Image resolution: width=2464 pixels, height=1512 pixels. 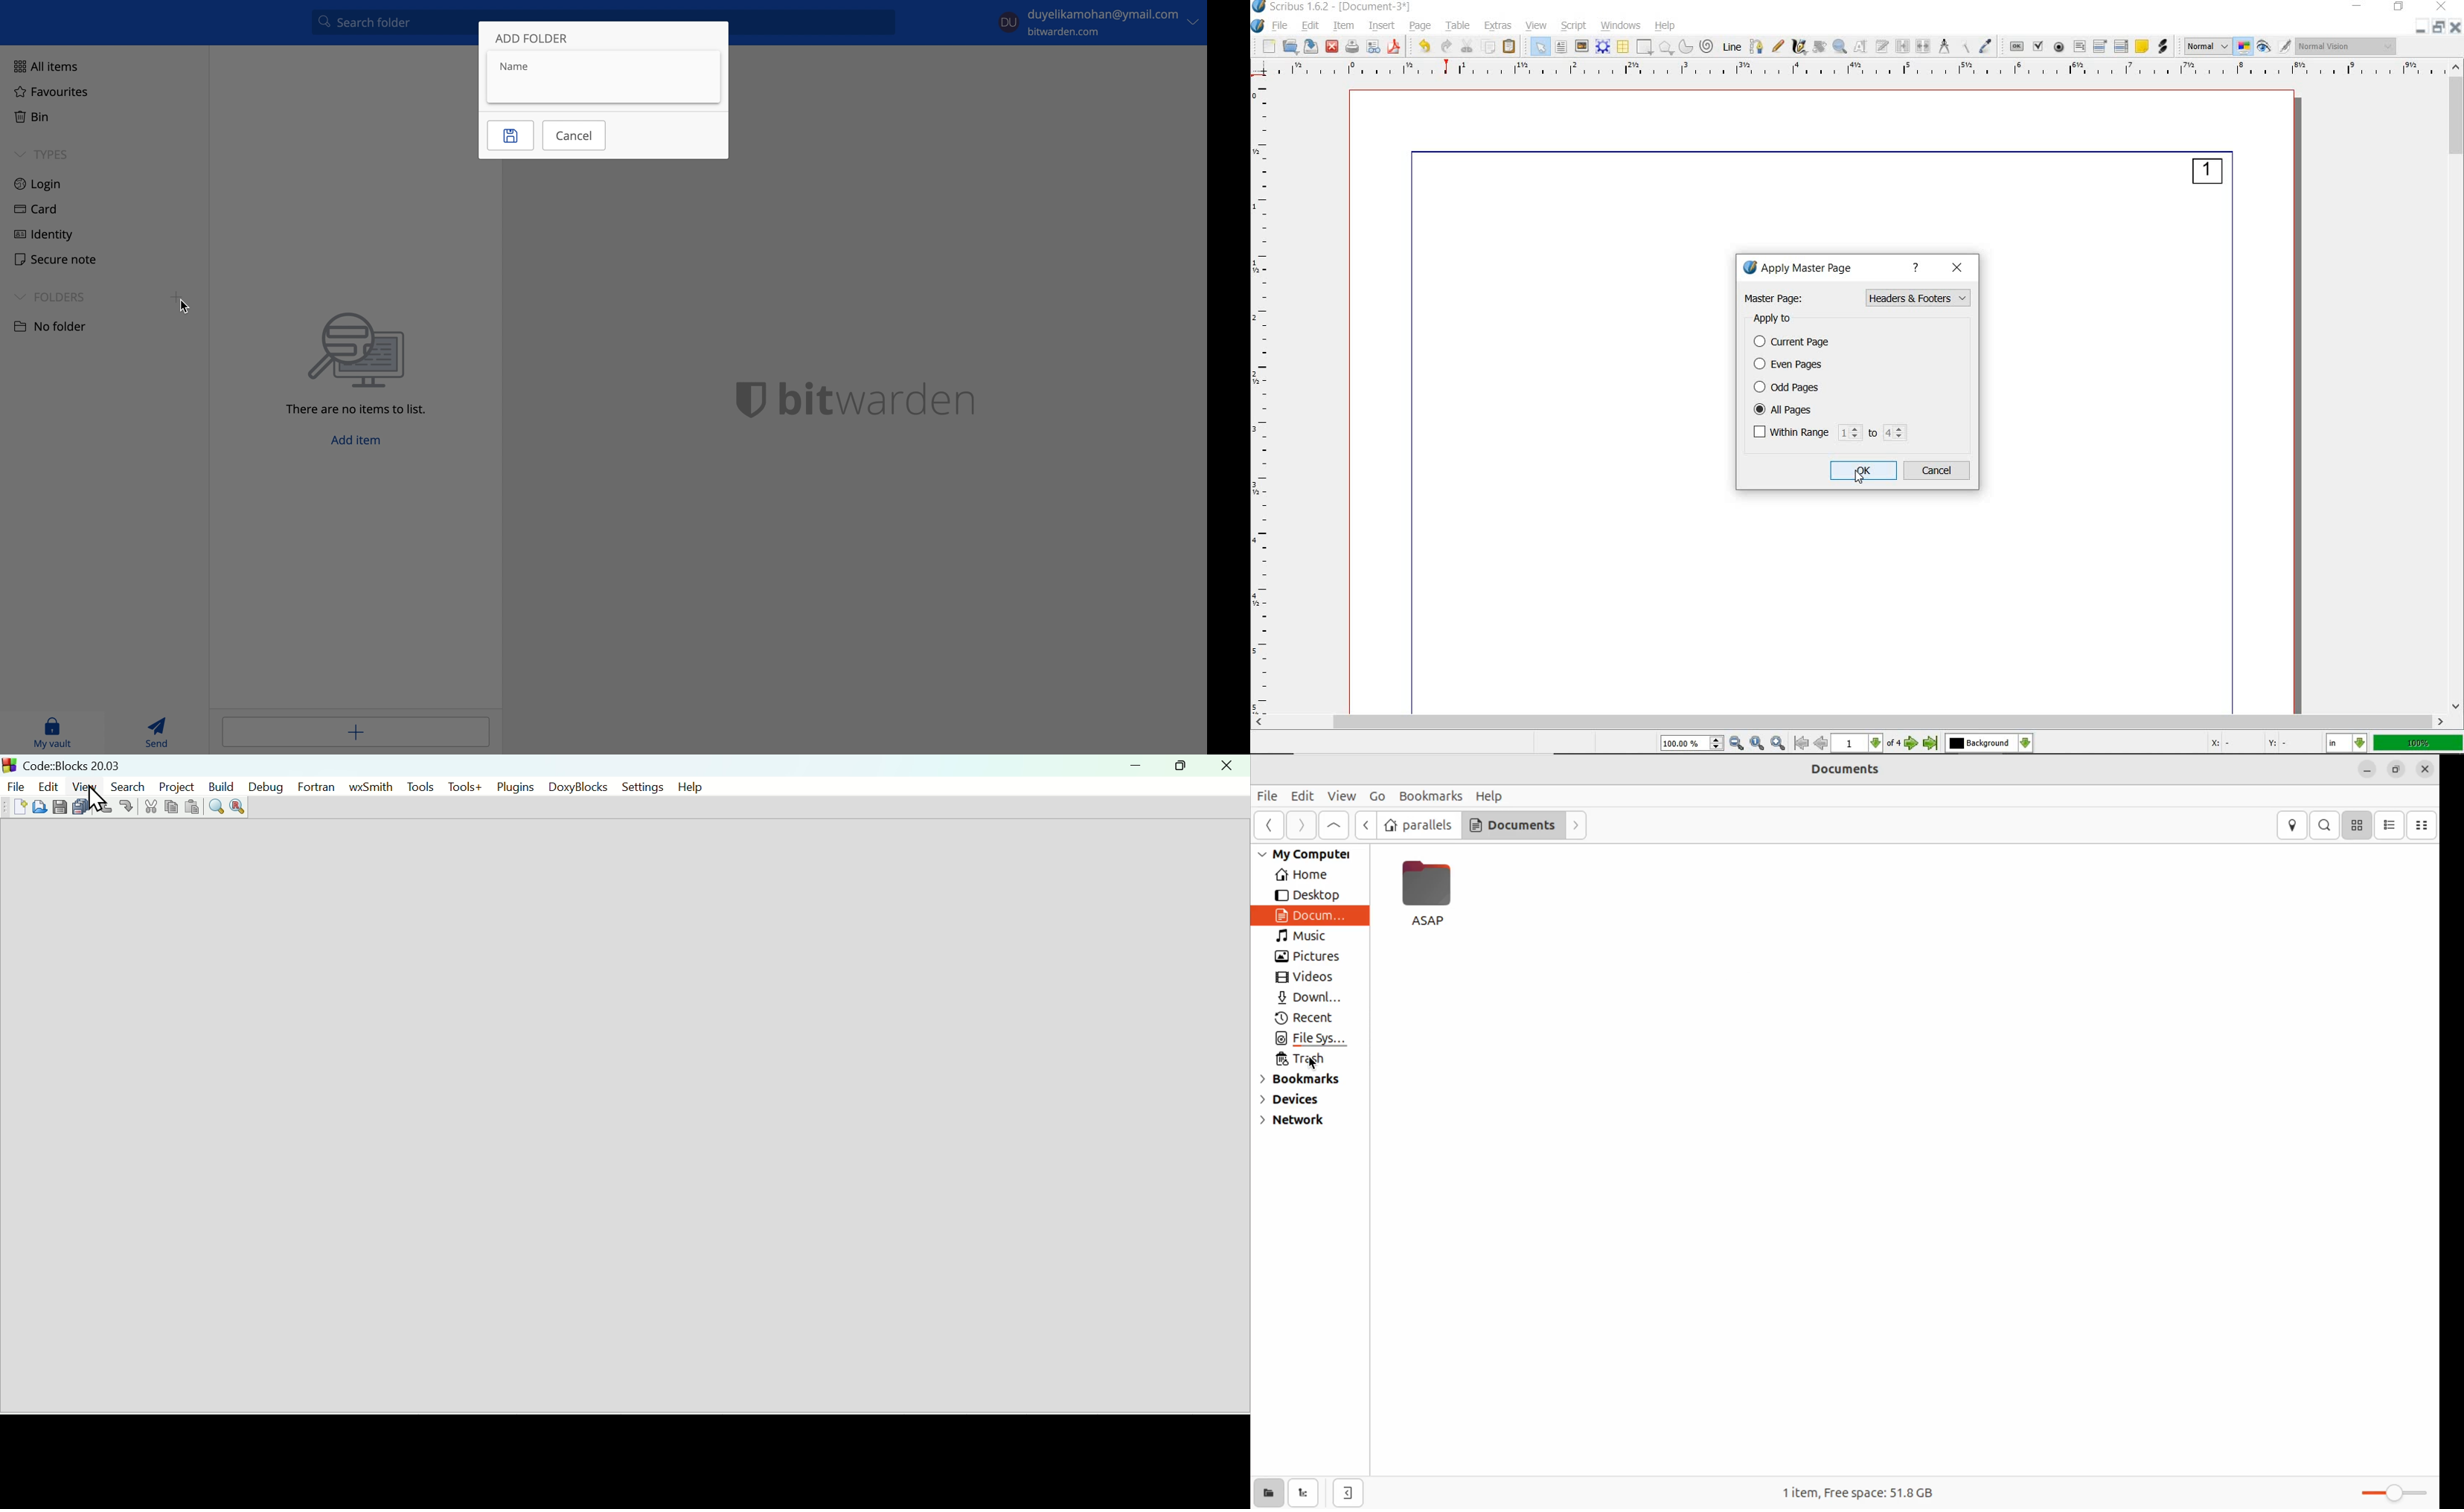 What do you see at coordinates (1382, 27) in the screenshot?
I see `insert` at bounding box center [1382, 27].